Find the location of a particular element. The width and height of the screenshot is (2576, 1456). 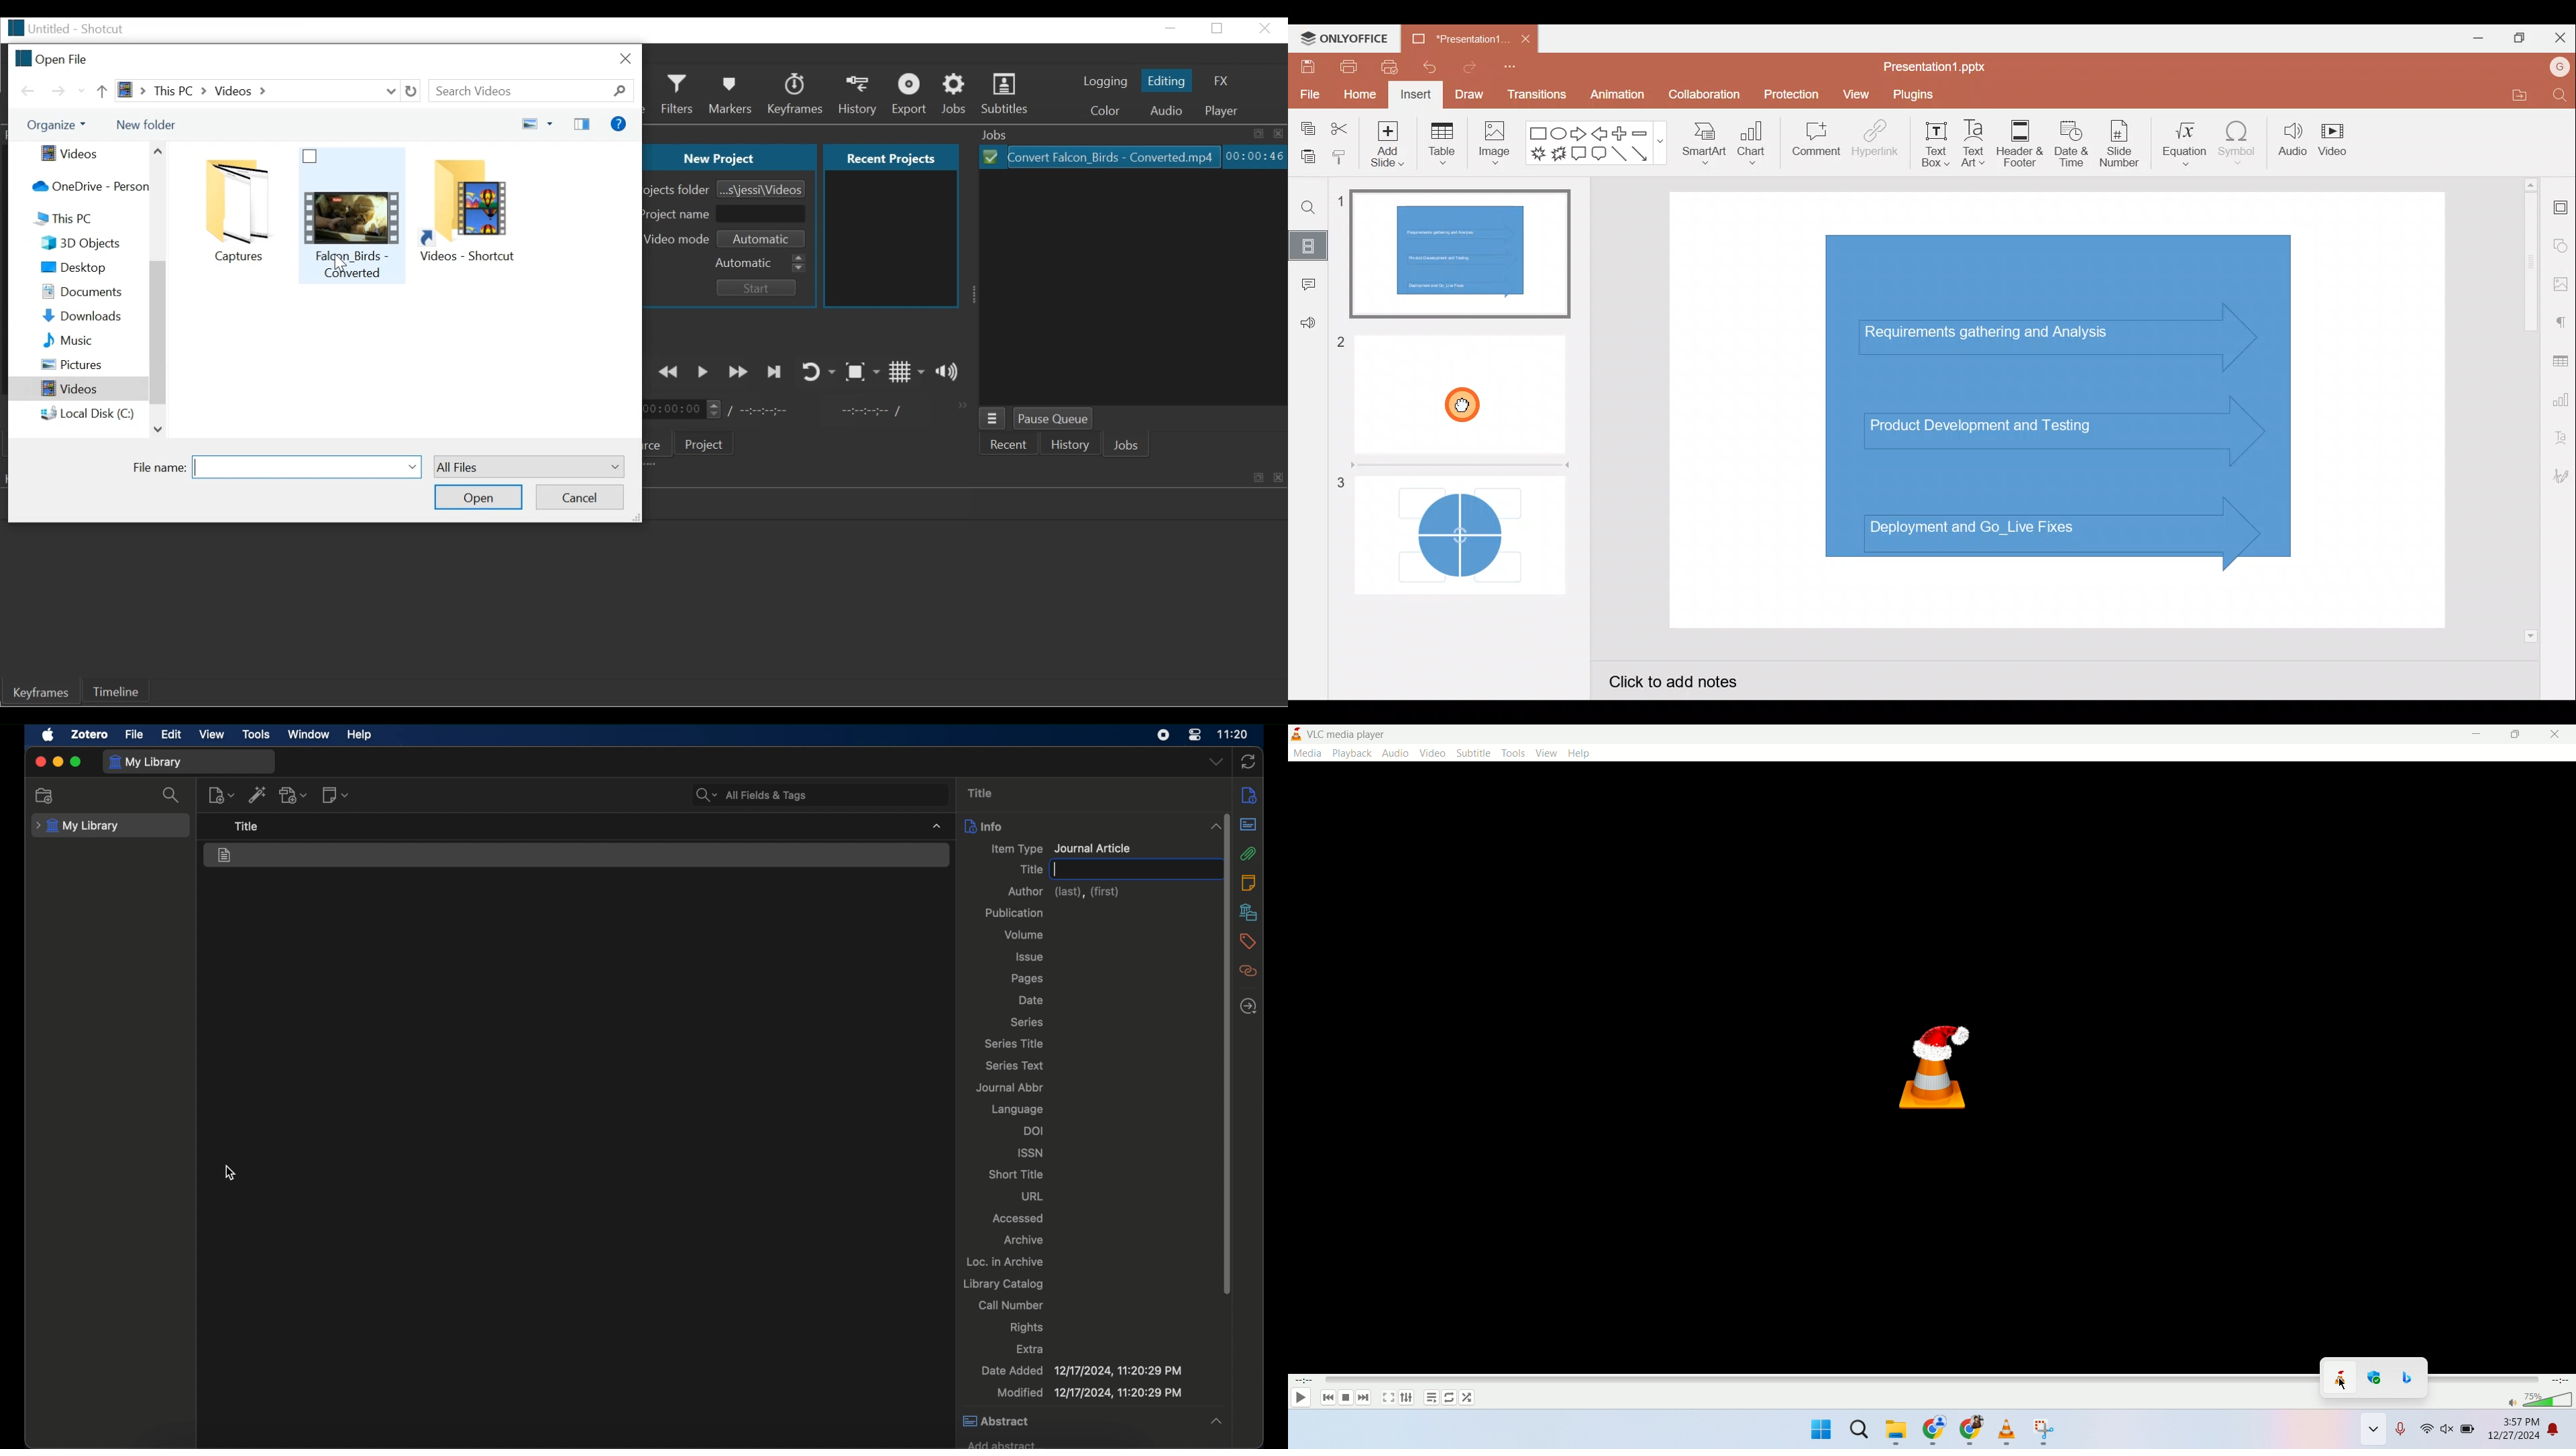

SmartArt is located at coordinates (1704, 148).